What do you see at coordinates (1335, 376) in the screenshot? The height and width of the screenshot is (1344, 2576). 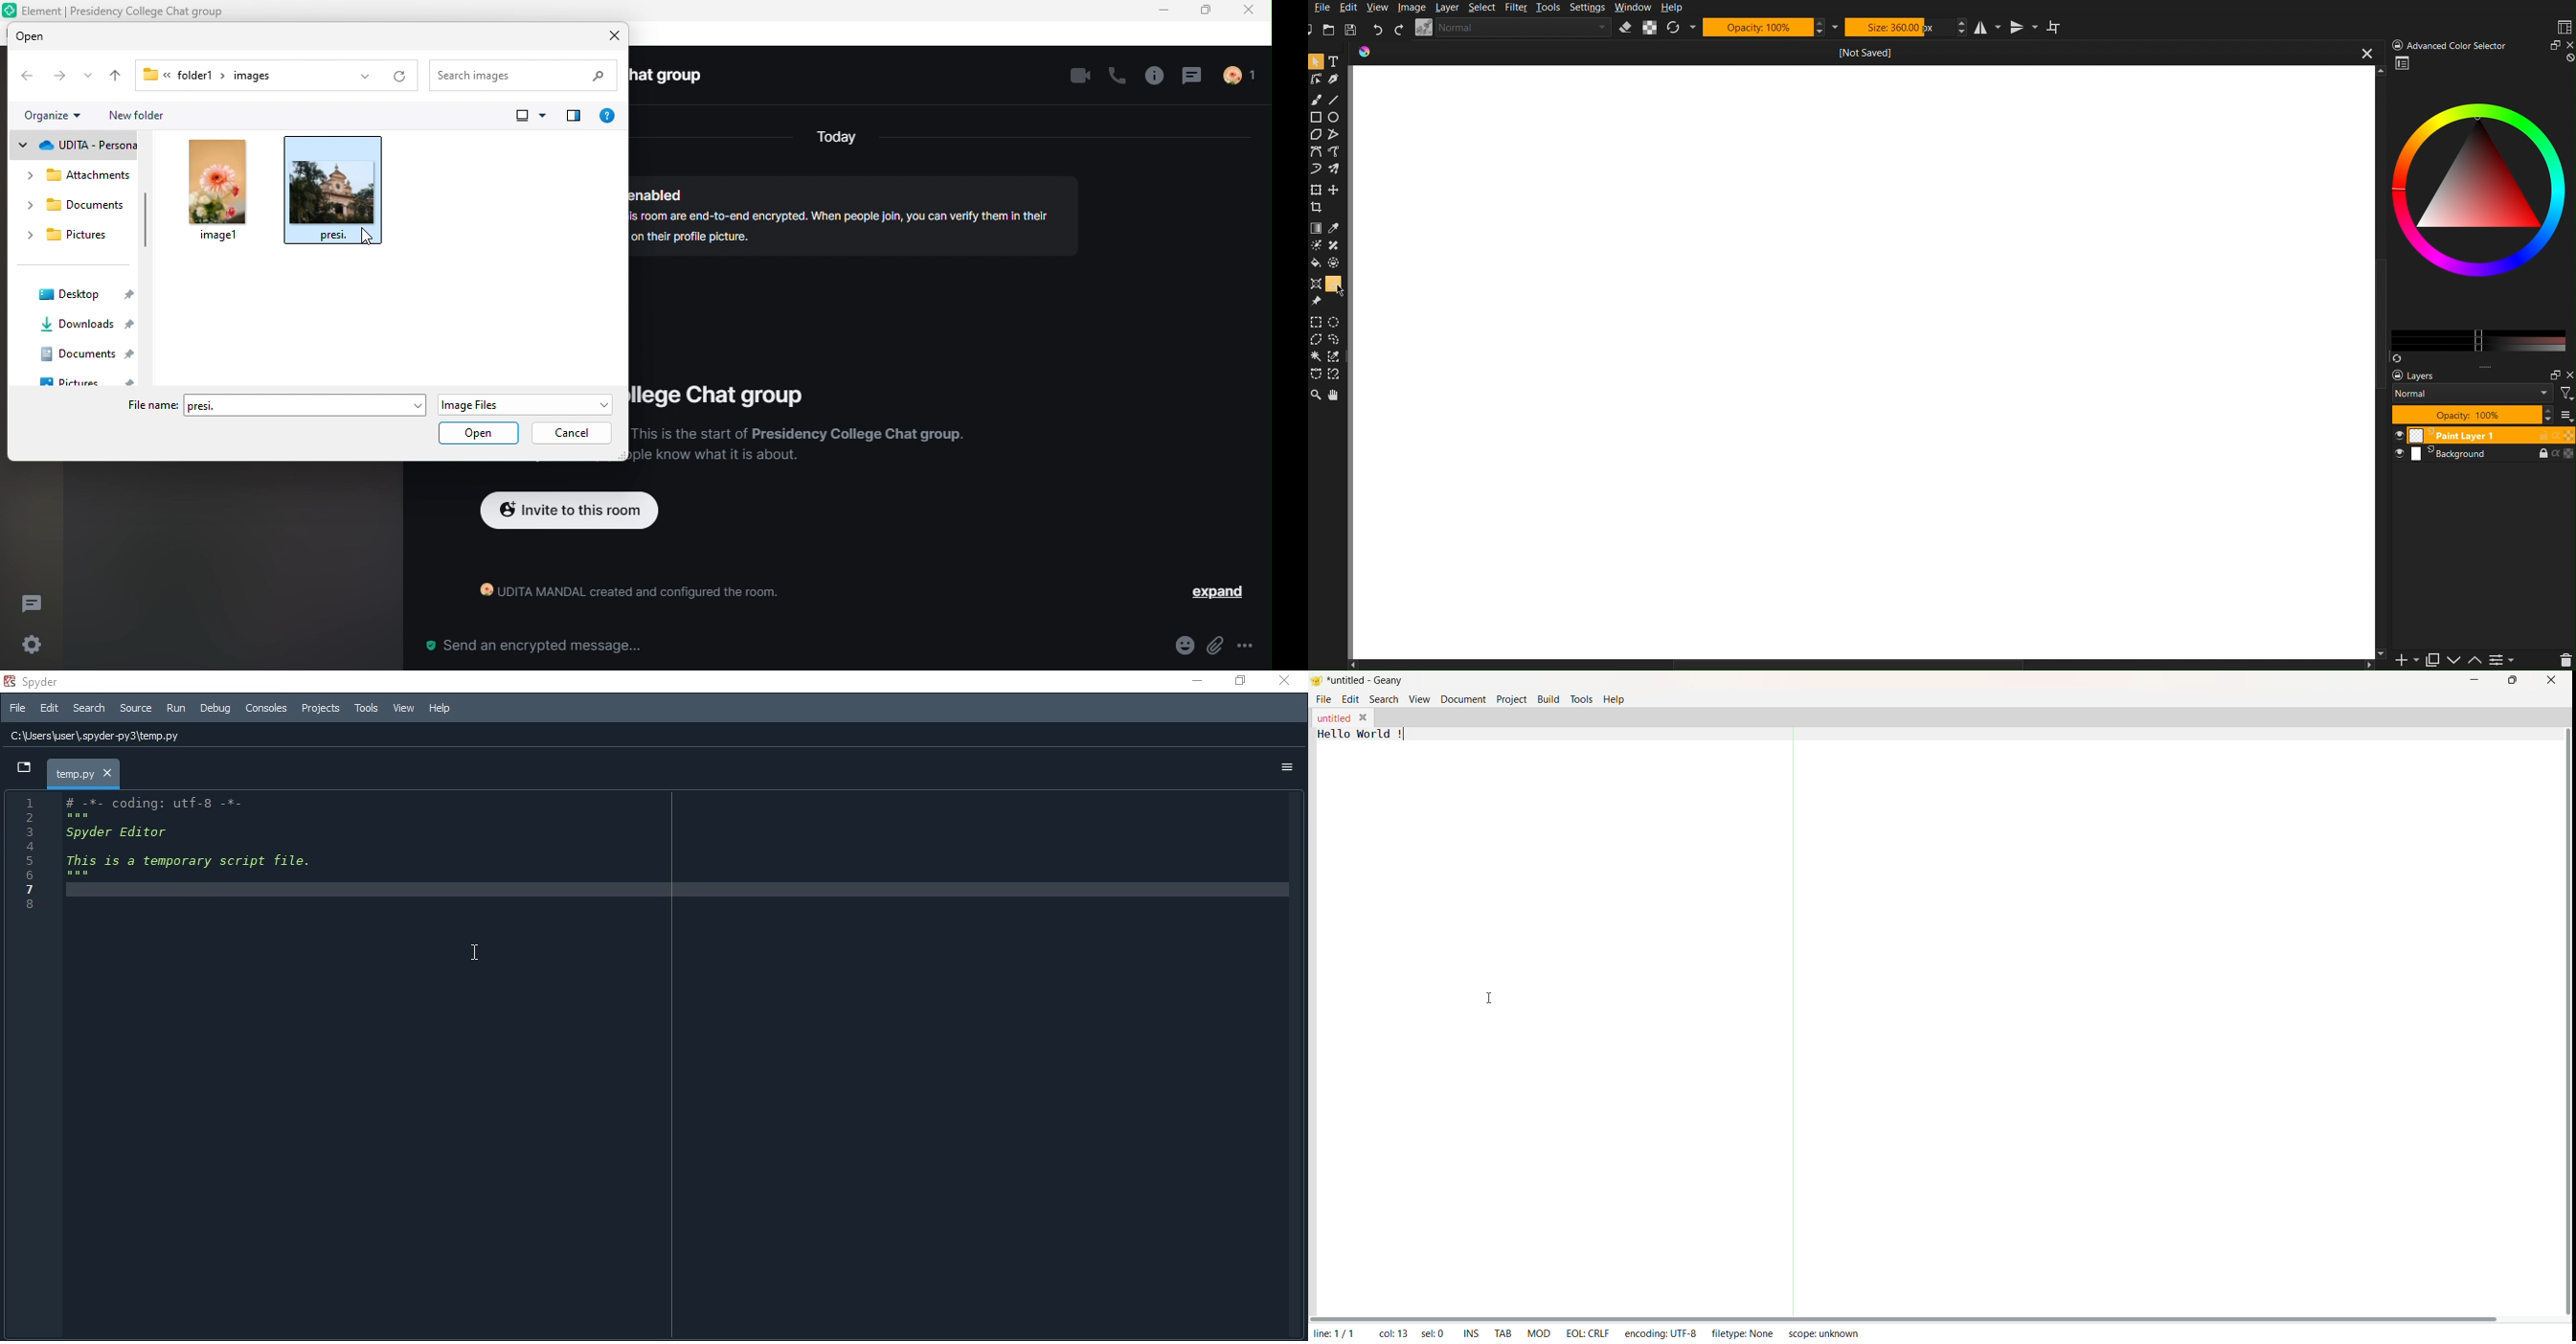 I see `Magnet Marquee` at bounding box center [1335, 376].